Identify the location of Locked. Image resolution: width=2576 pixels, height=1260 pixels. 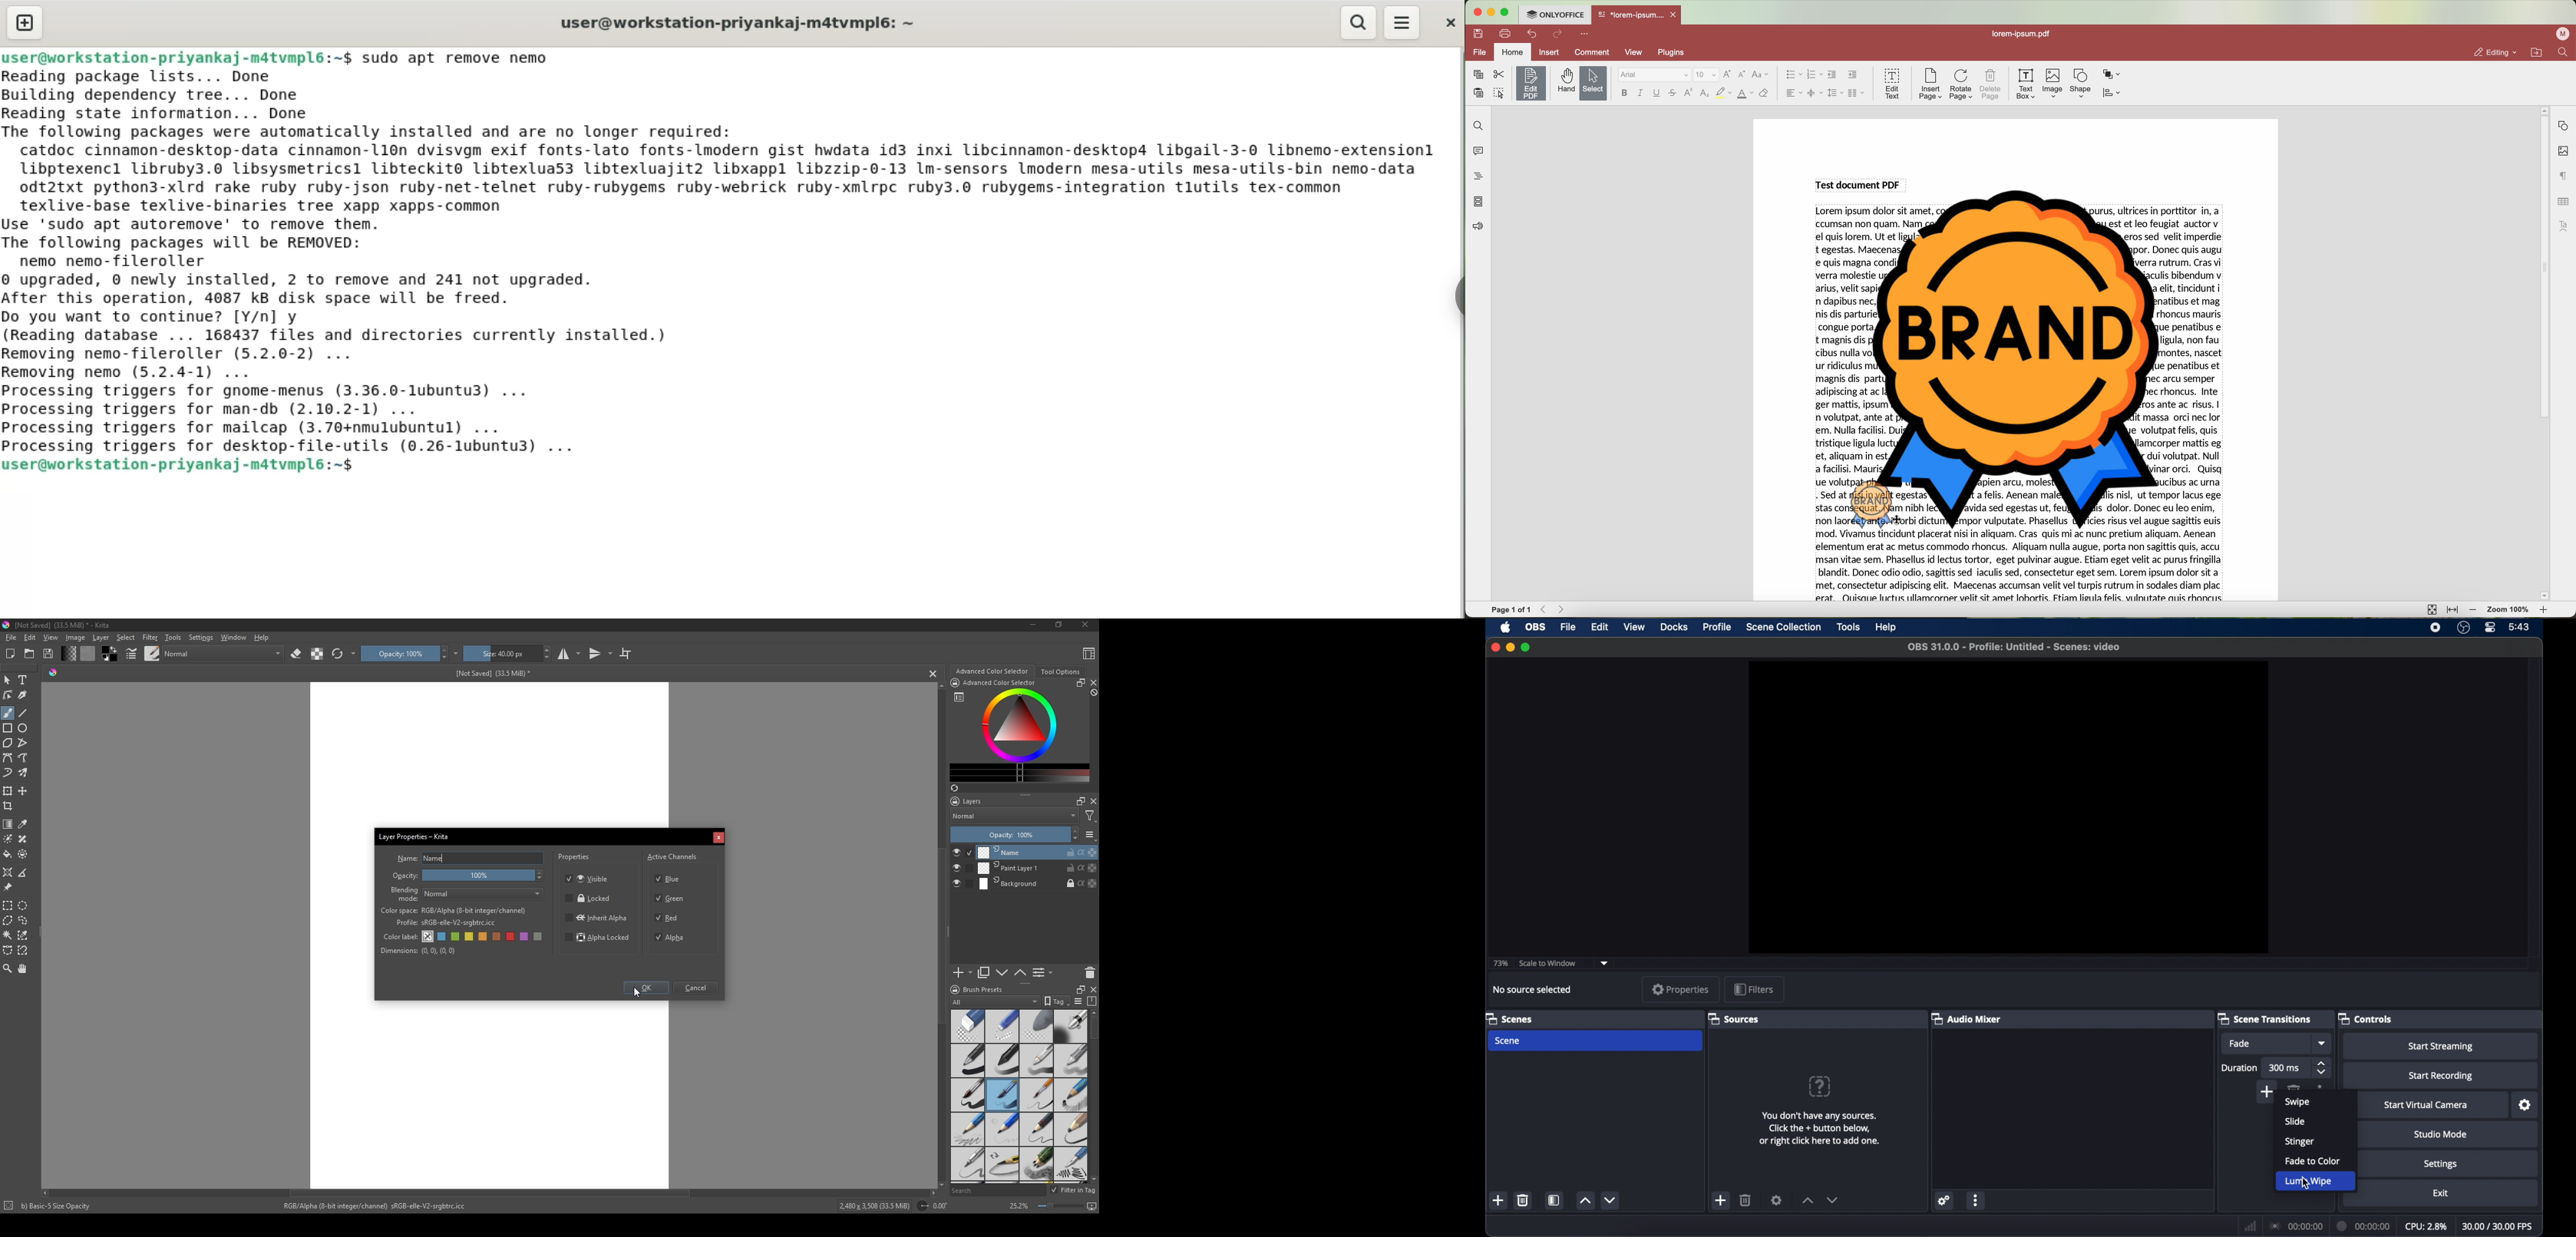
(589, 899).